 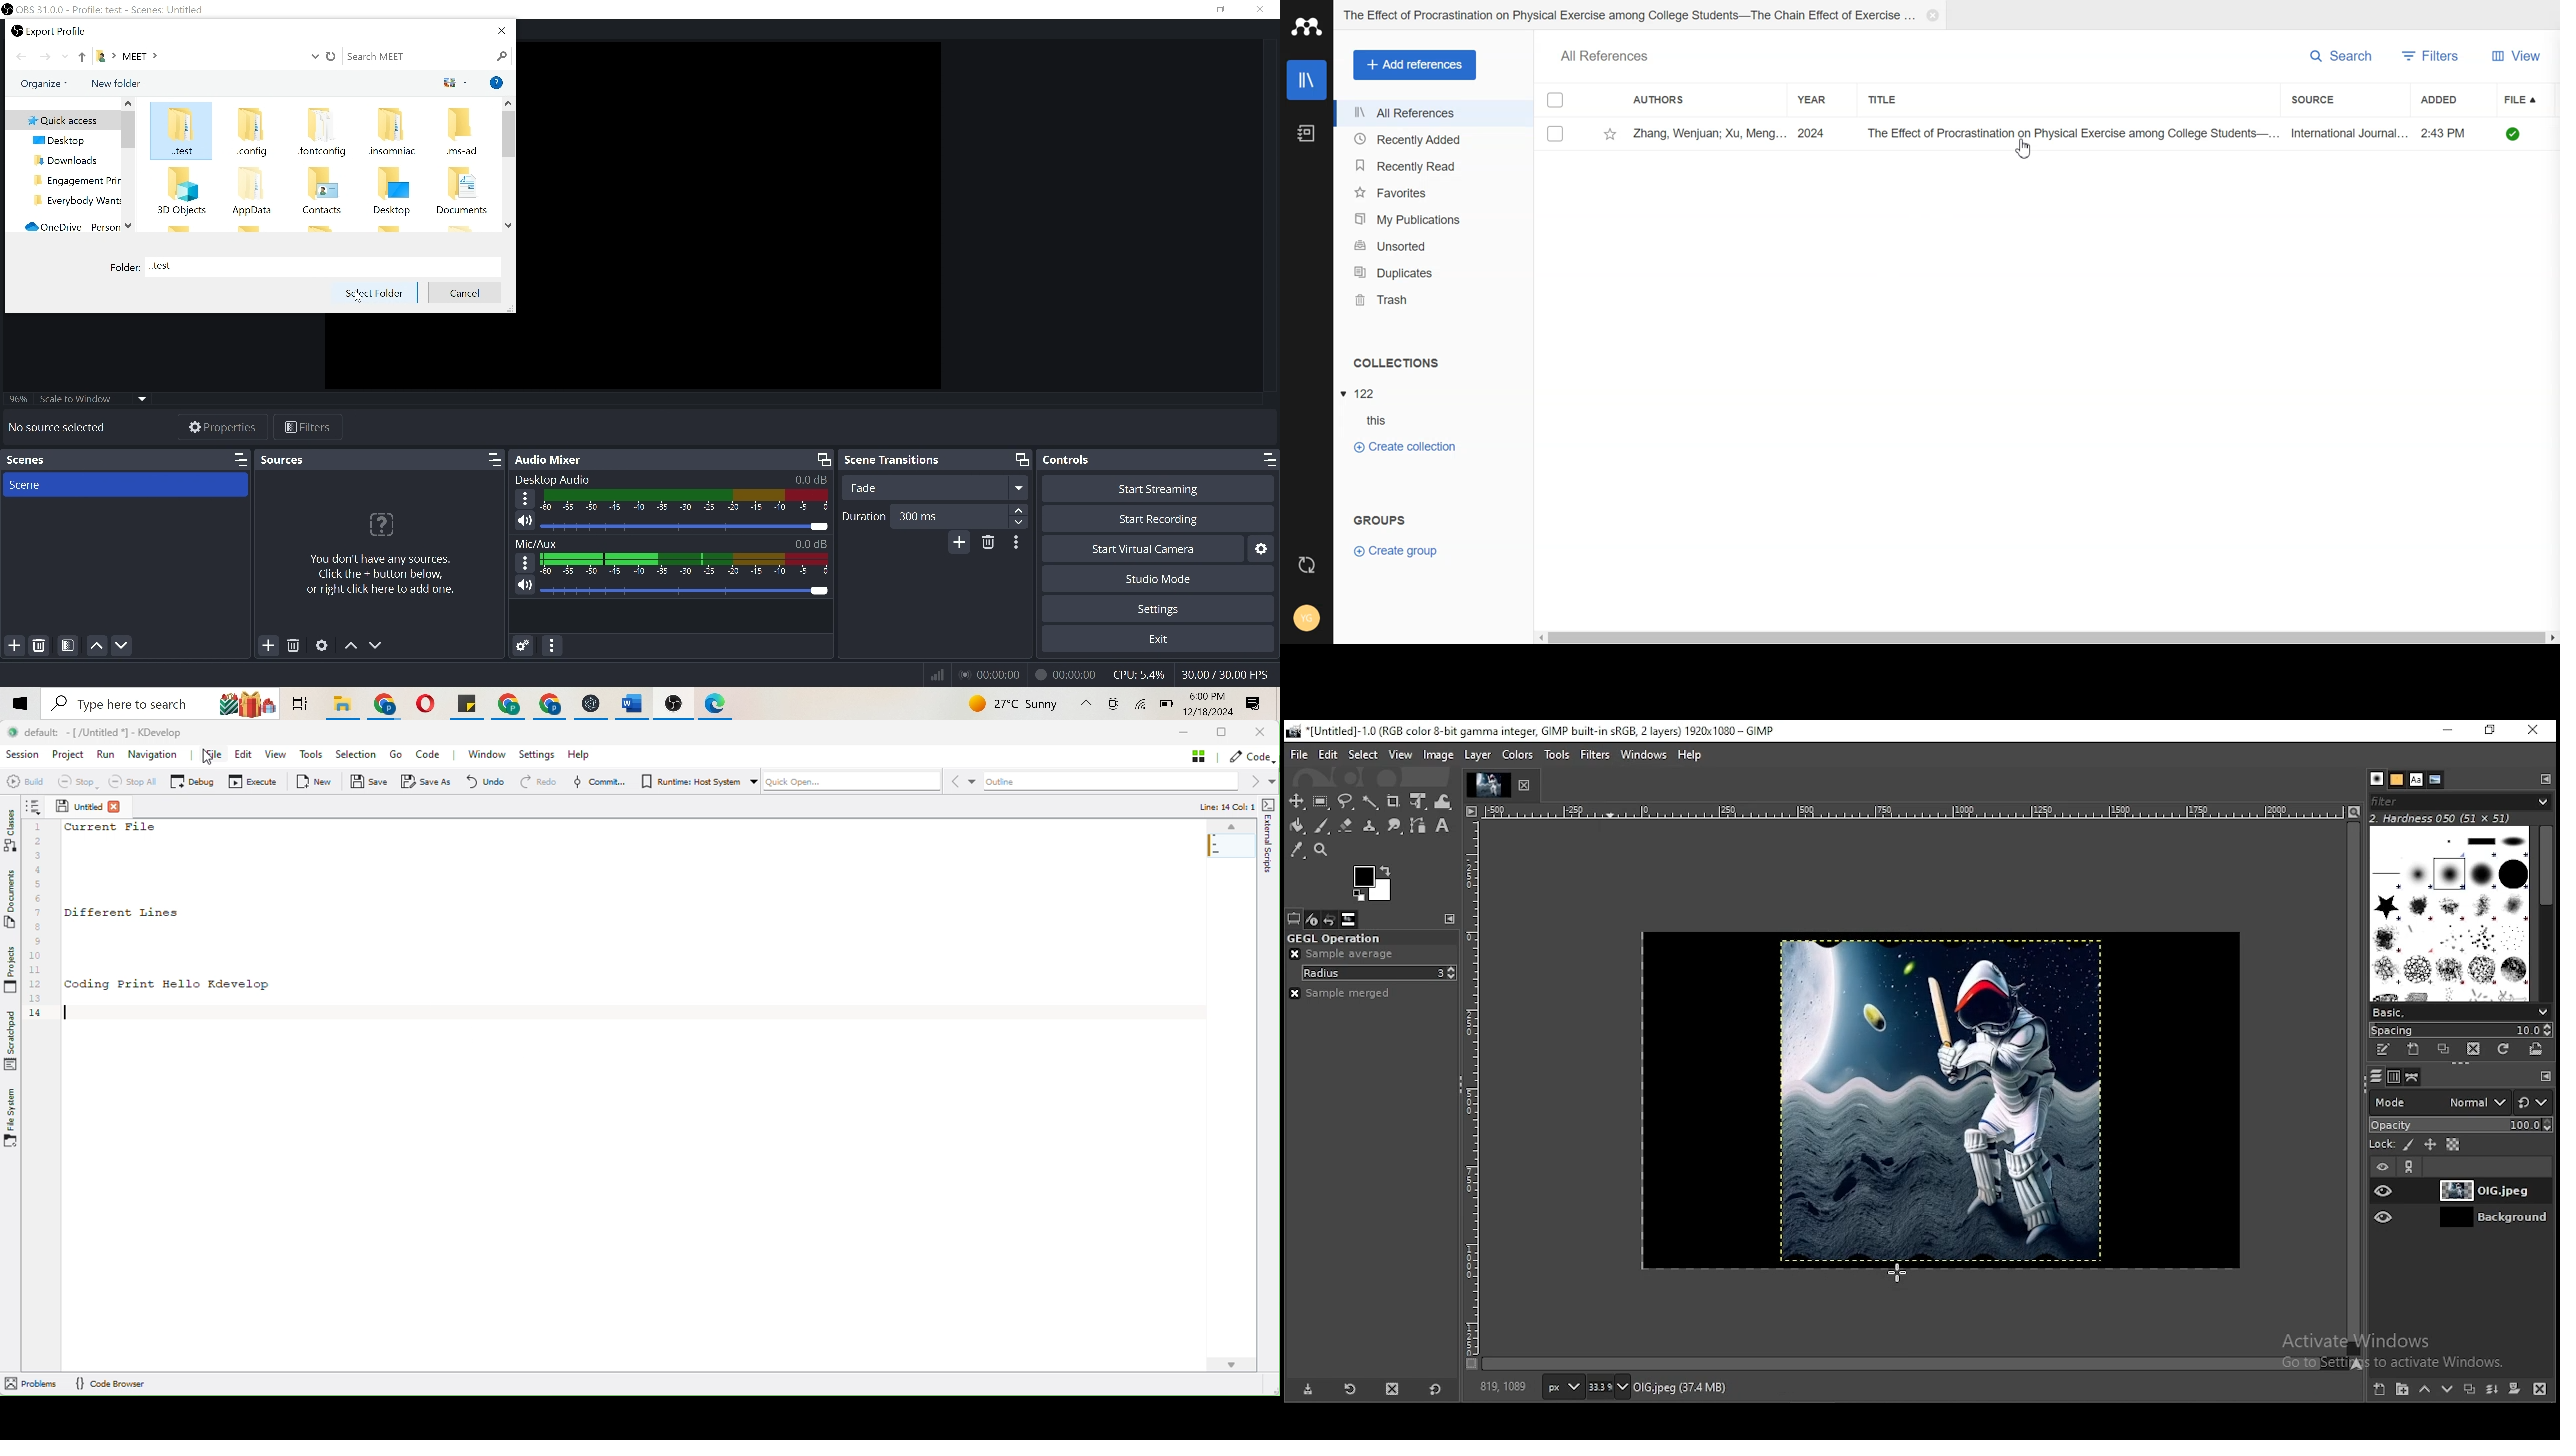 What do you see at coordinates (1308, 27) in the screenshot?
I see `Logo` at bounding box center [1308, 27].